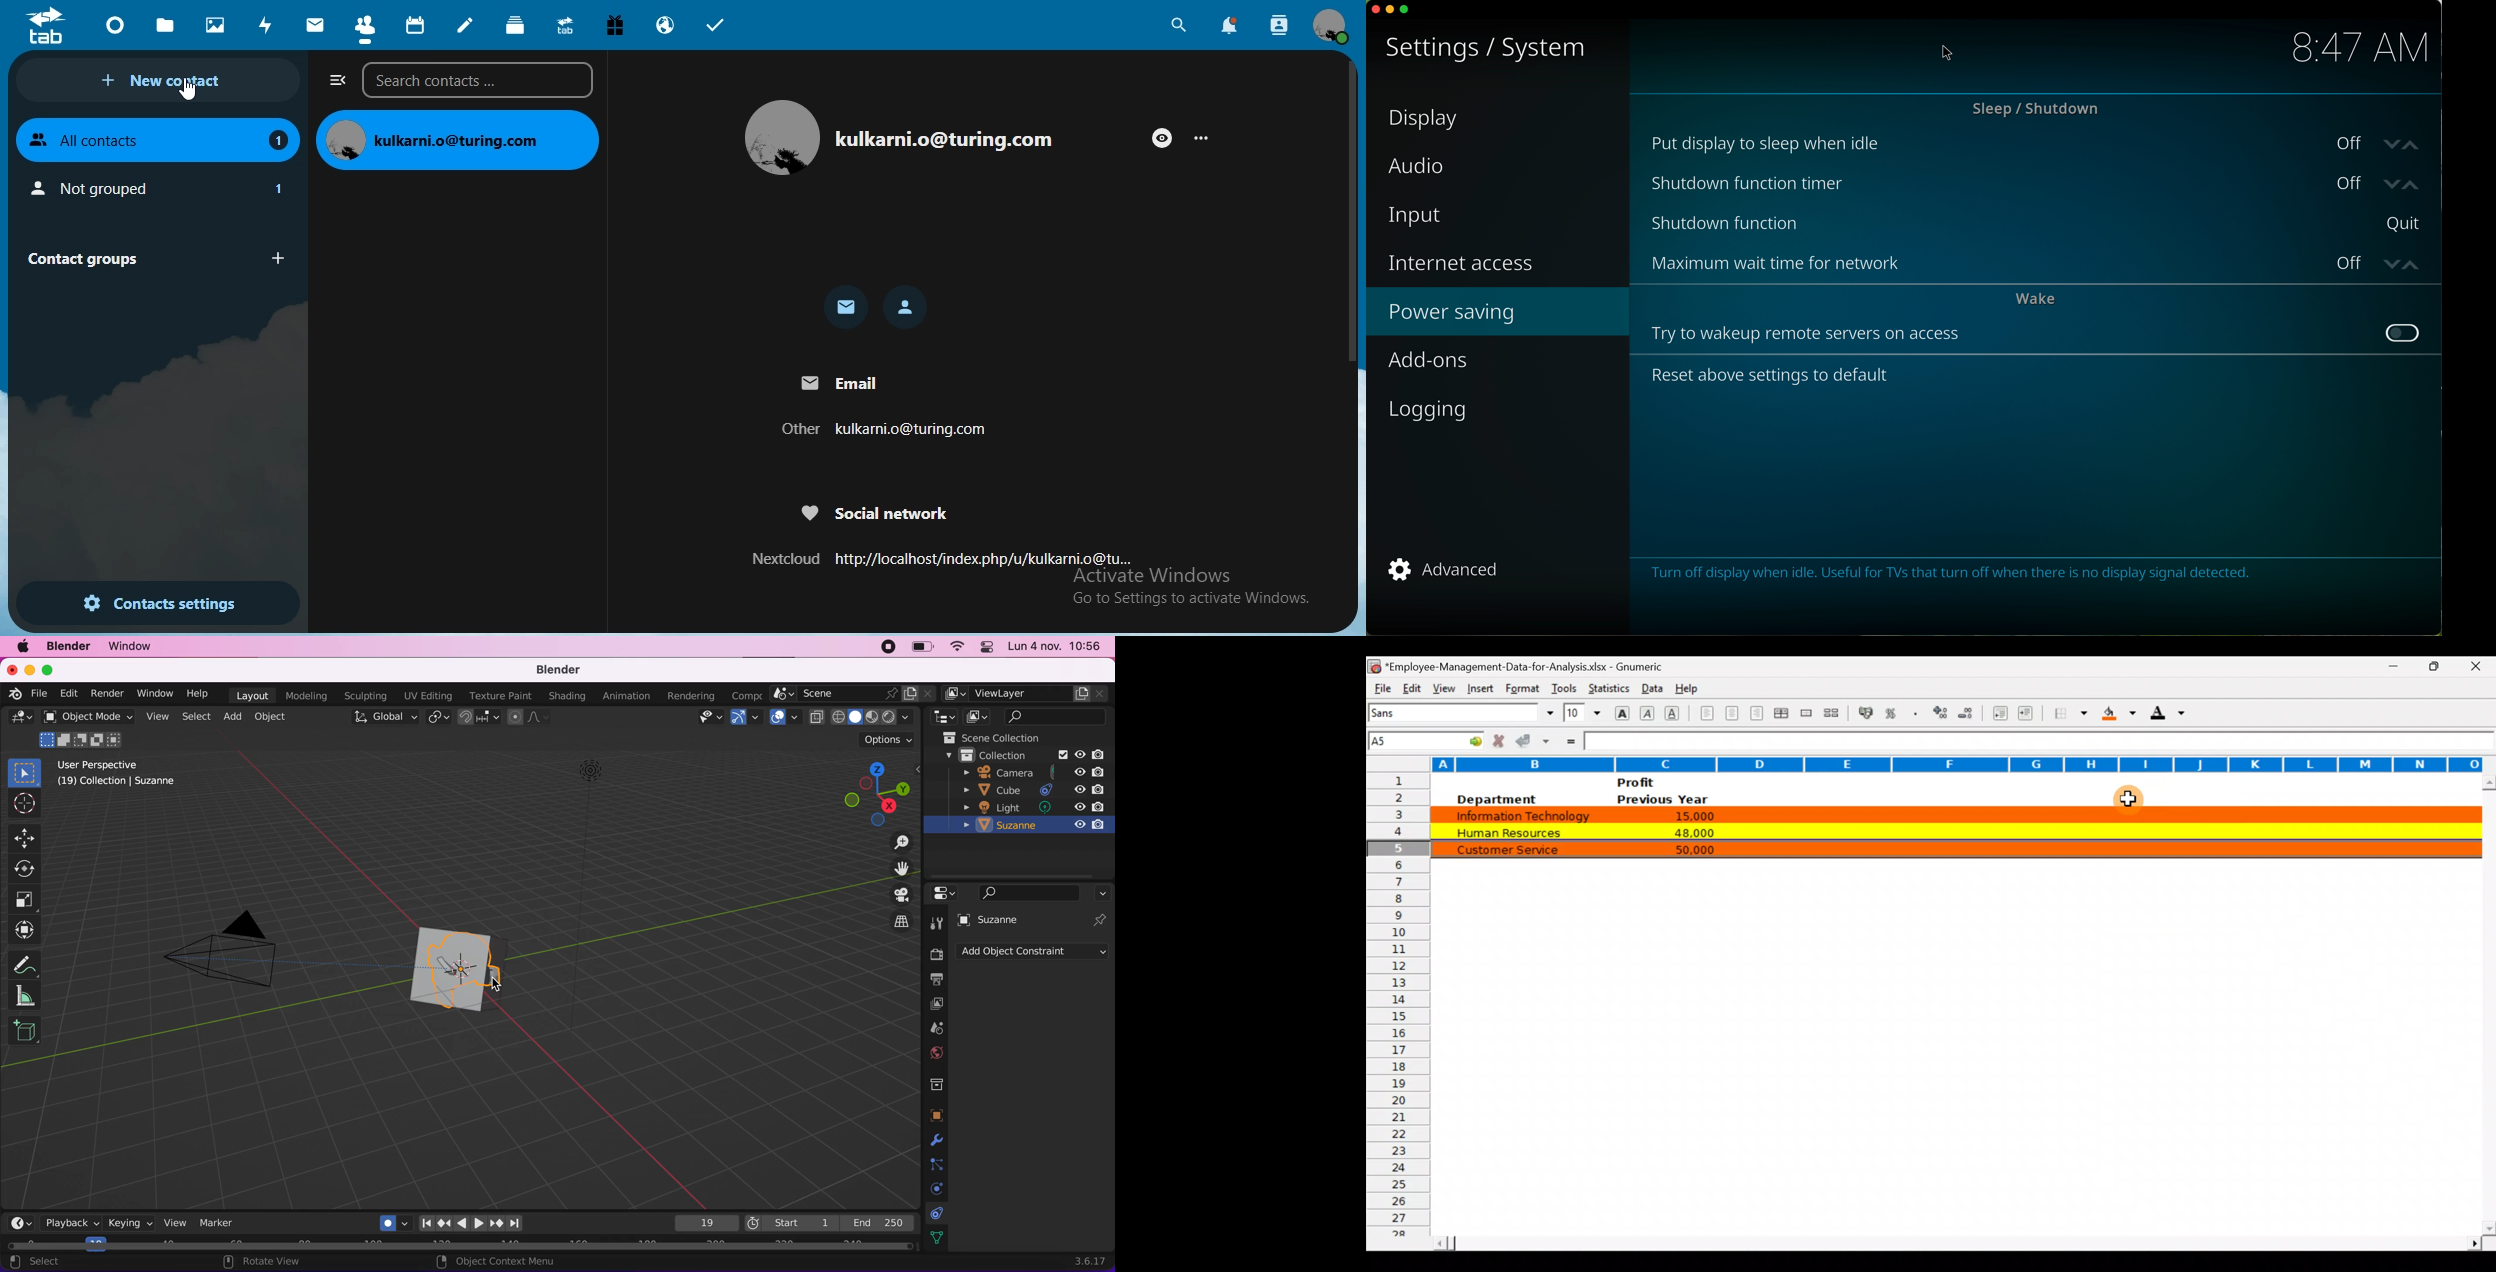 The image size is (2520, 1288). I want to click on display, so click(1424, 121).